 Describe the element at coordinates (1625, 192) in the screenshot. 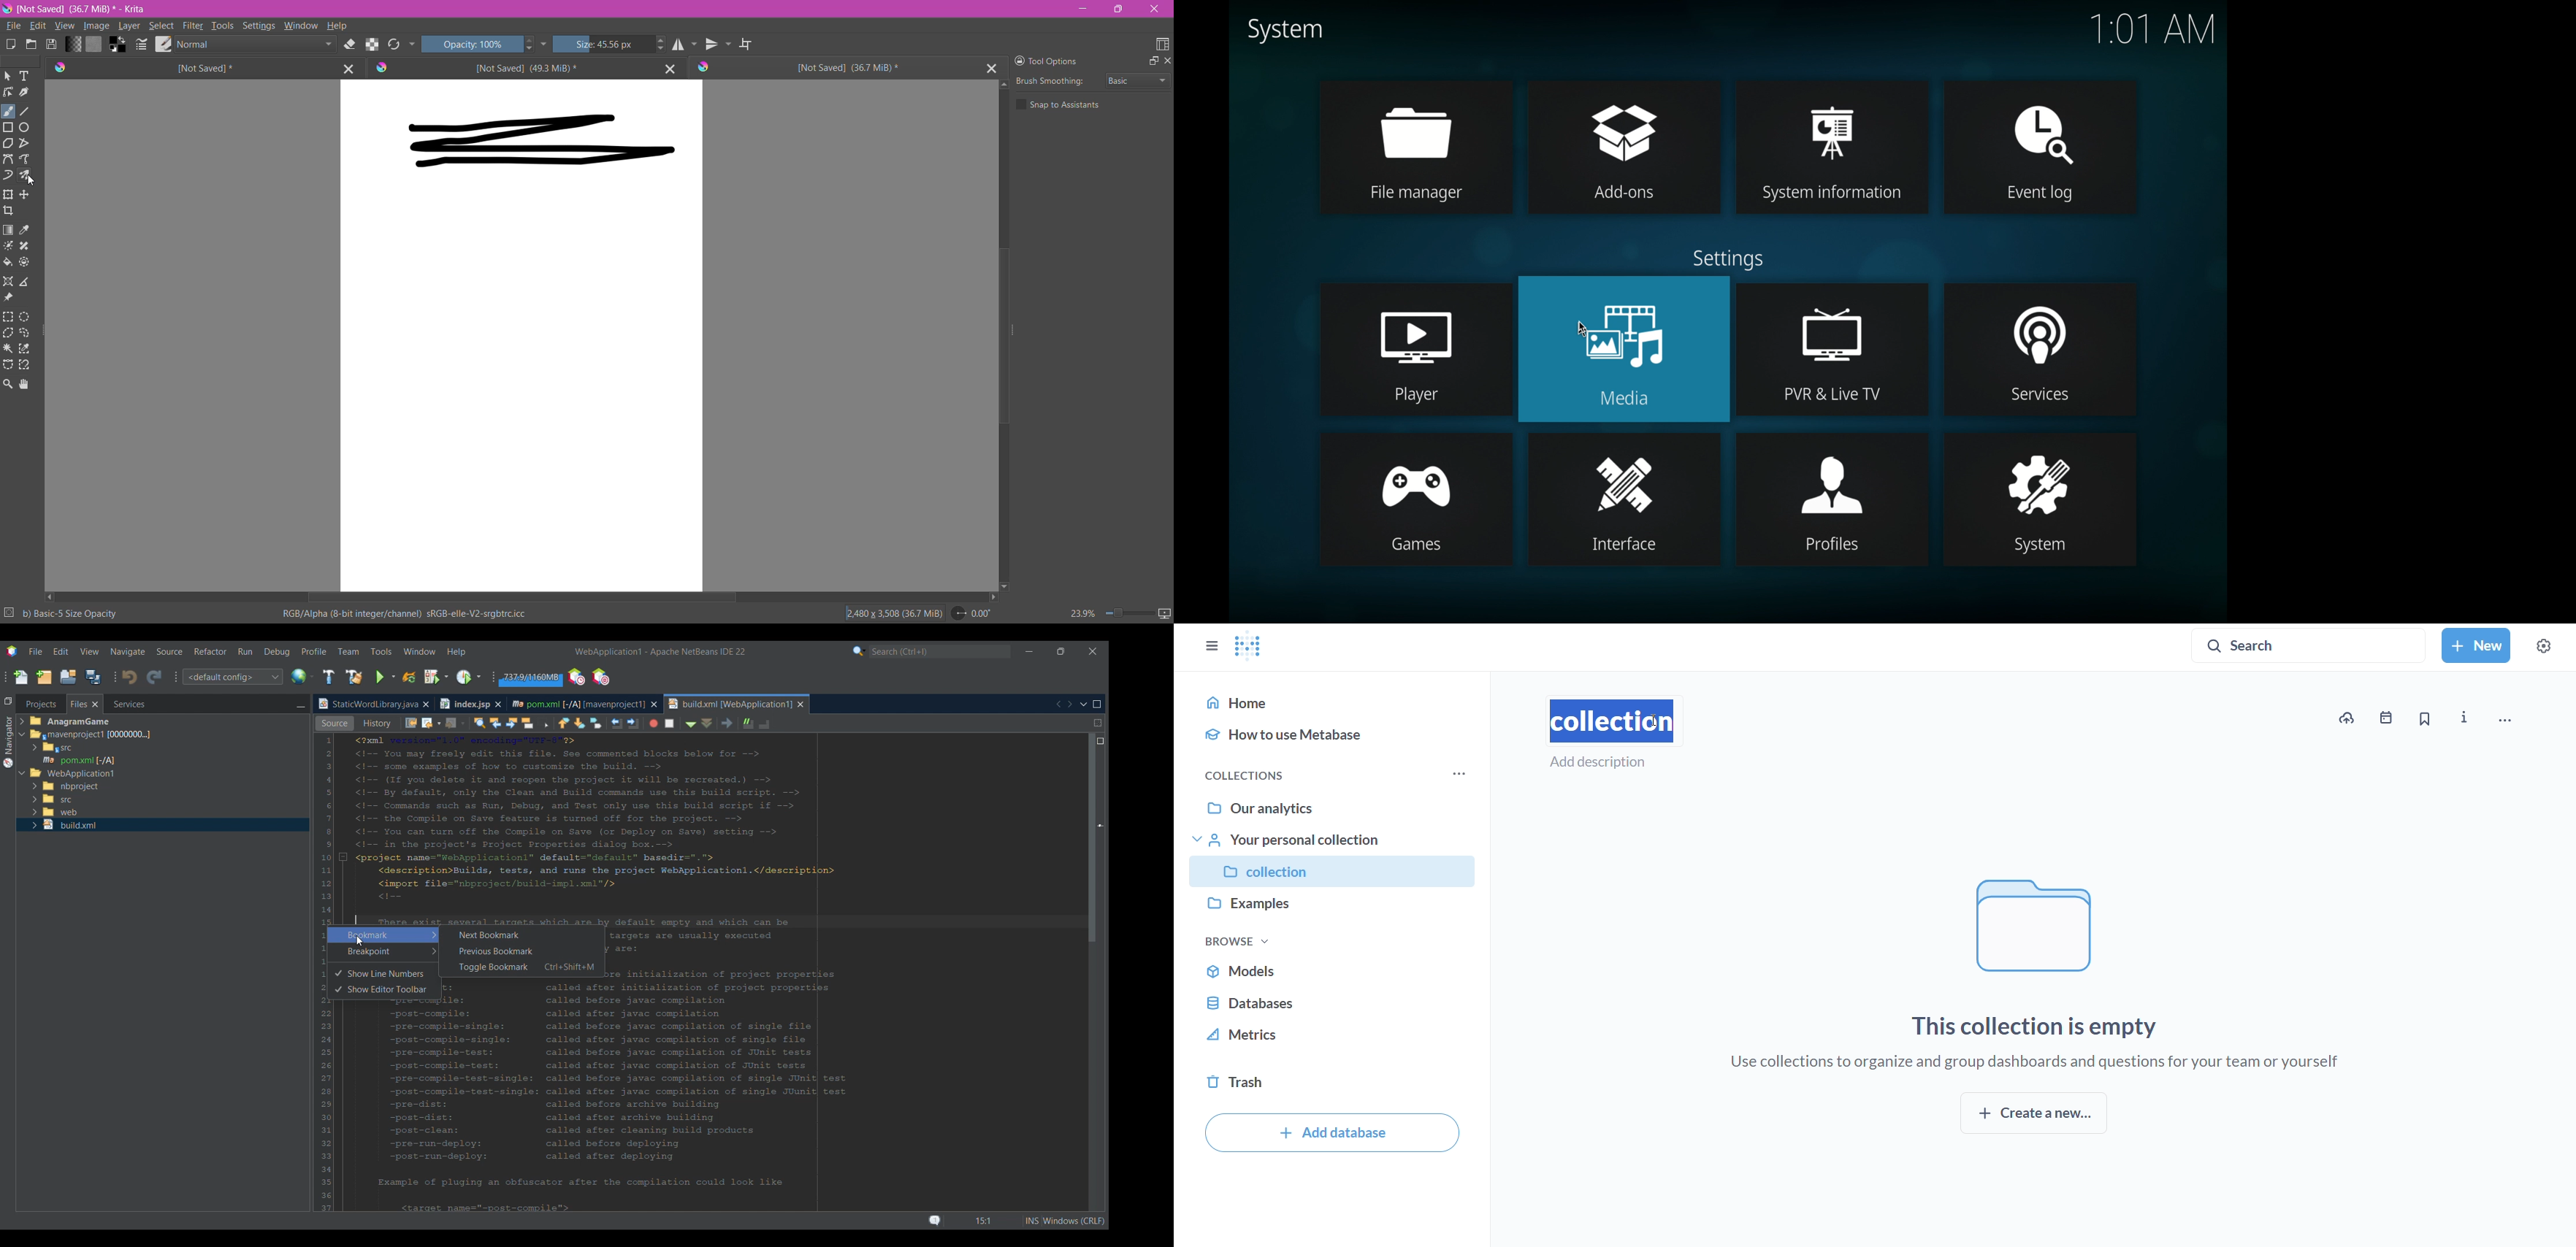

I see `Add-ons` at that location.